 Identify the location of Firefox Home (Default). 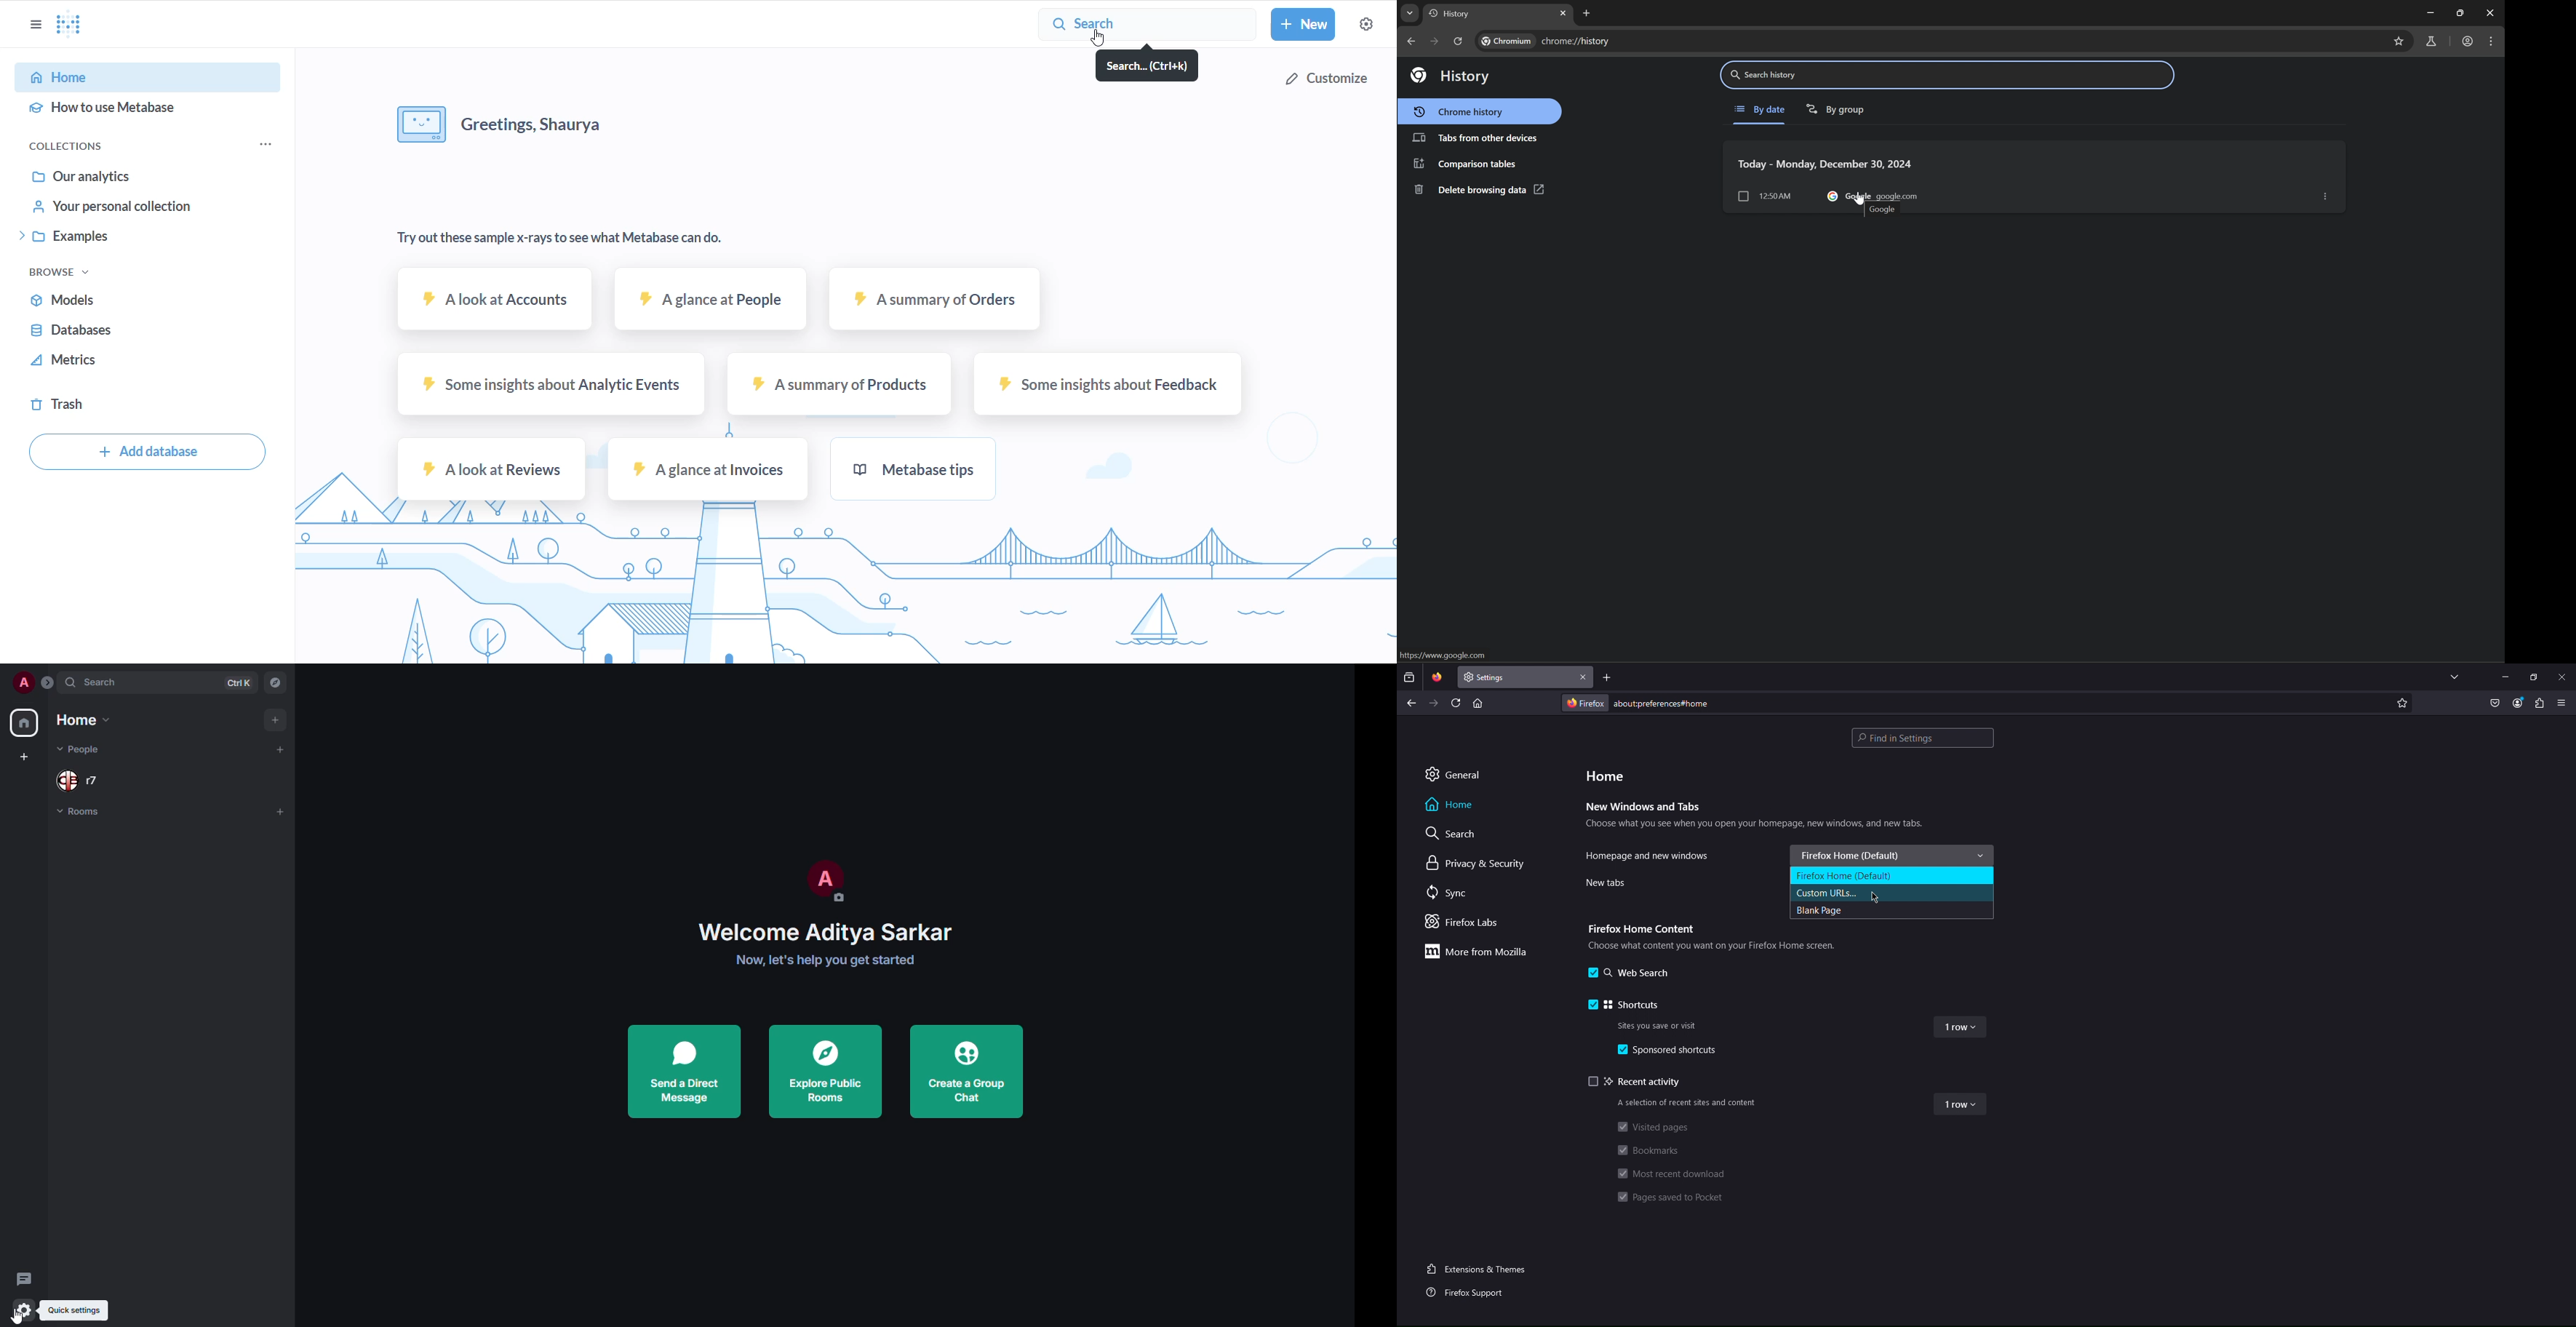
(1891, 855).